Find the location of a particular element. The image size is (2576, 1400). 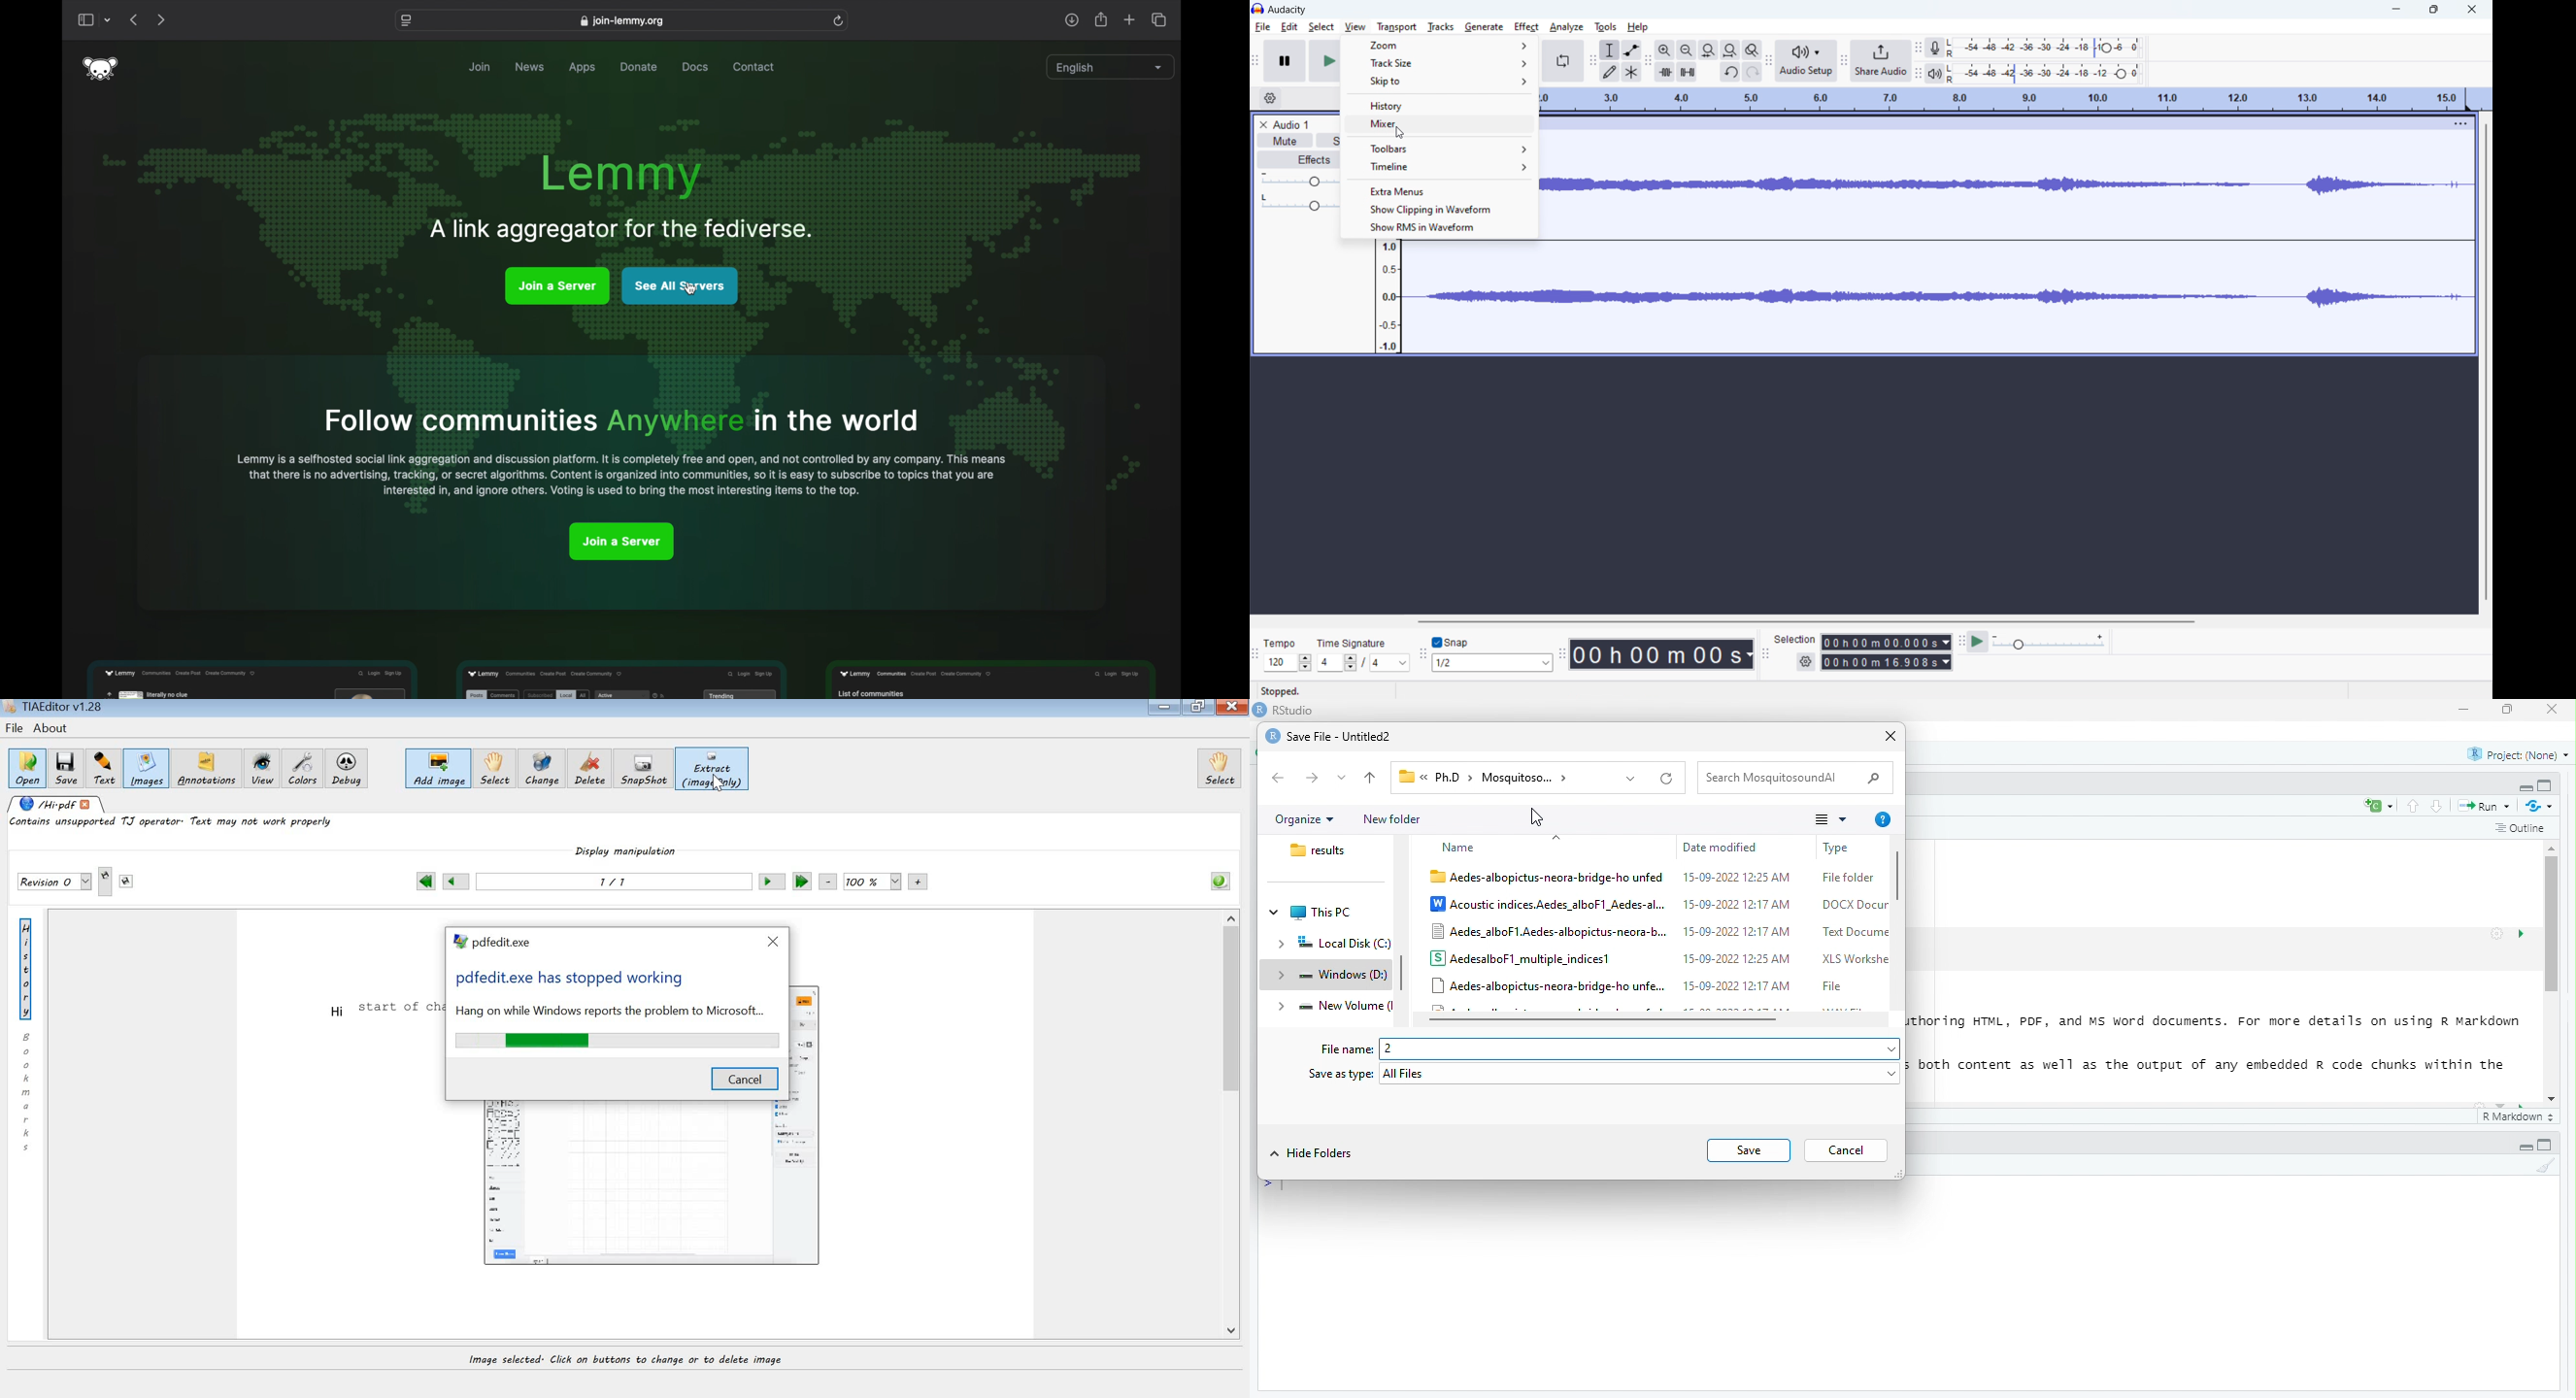

edit toolbar is located at coordinates (1648, 60).